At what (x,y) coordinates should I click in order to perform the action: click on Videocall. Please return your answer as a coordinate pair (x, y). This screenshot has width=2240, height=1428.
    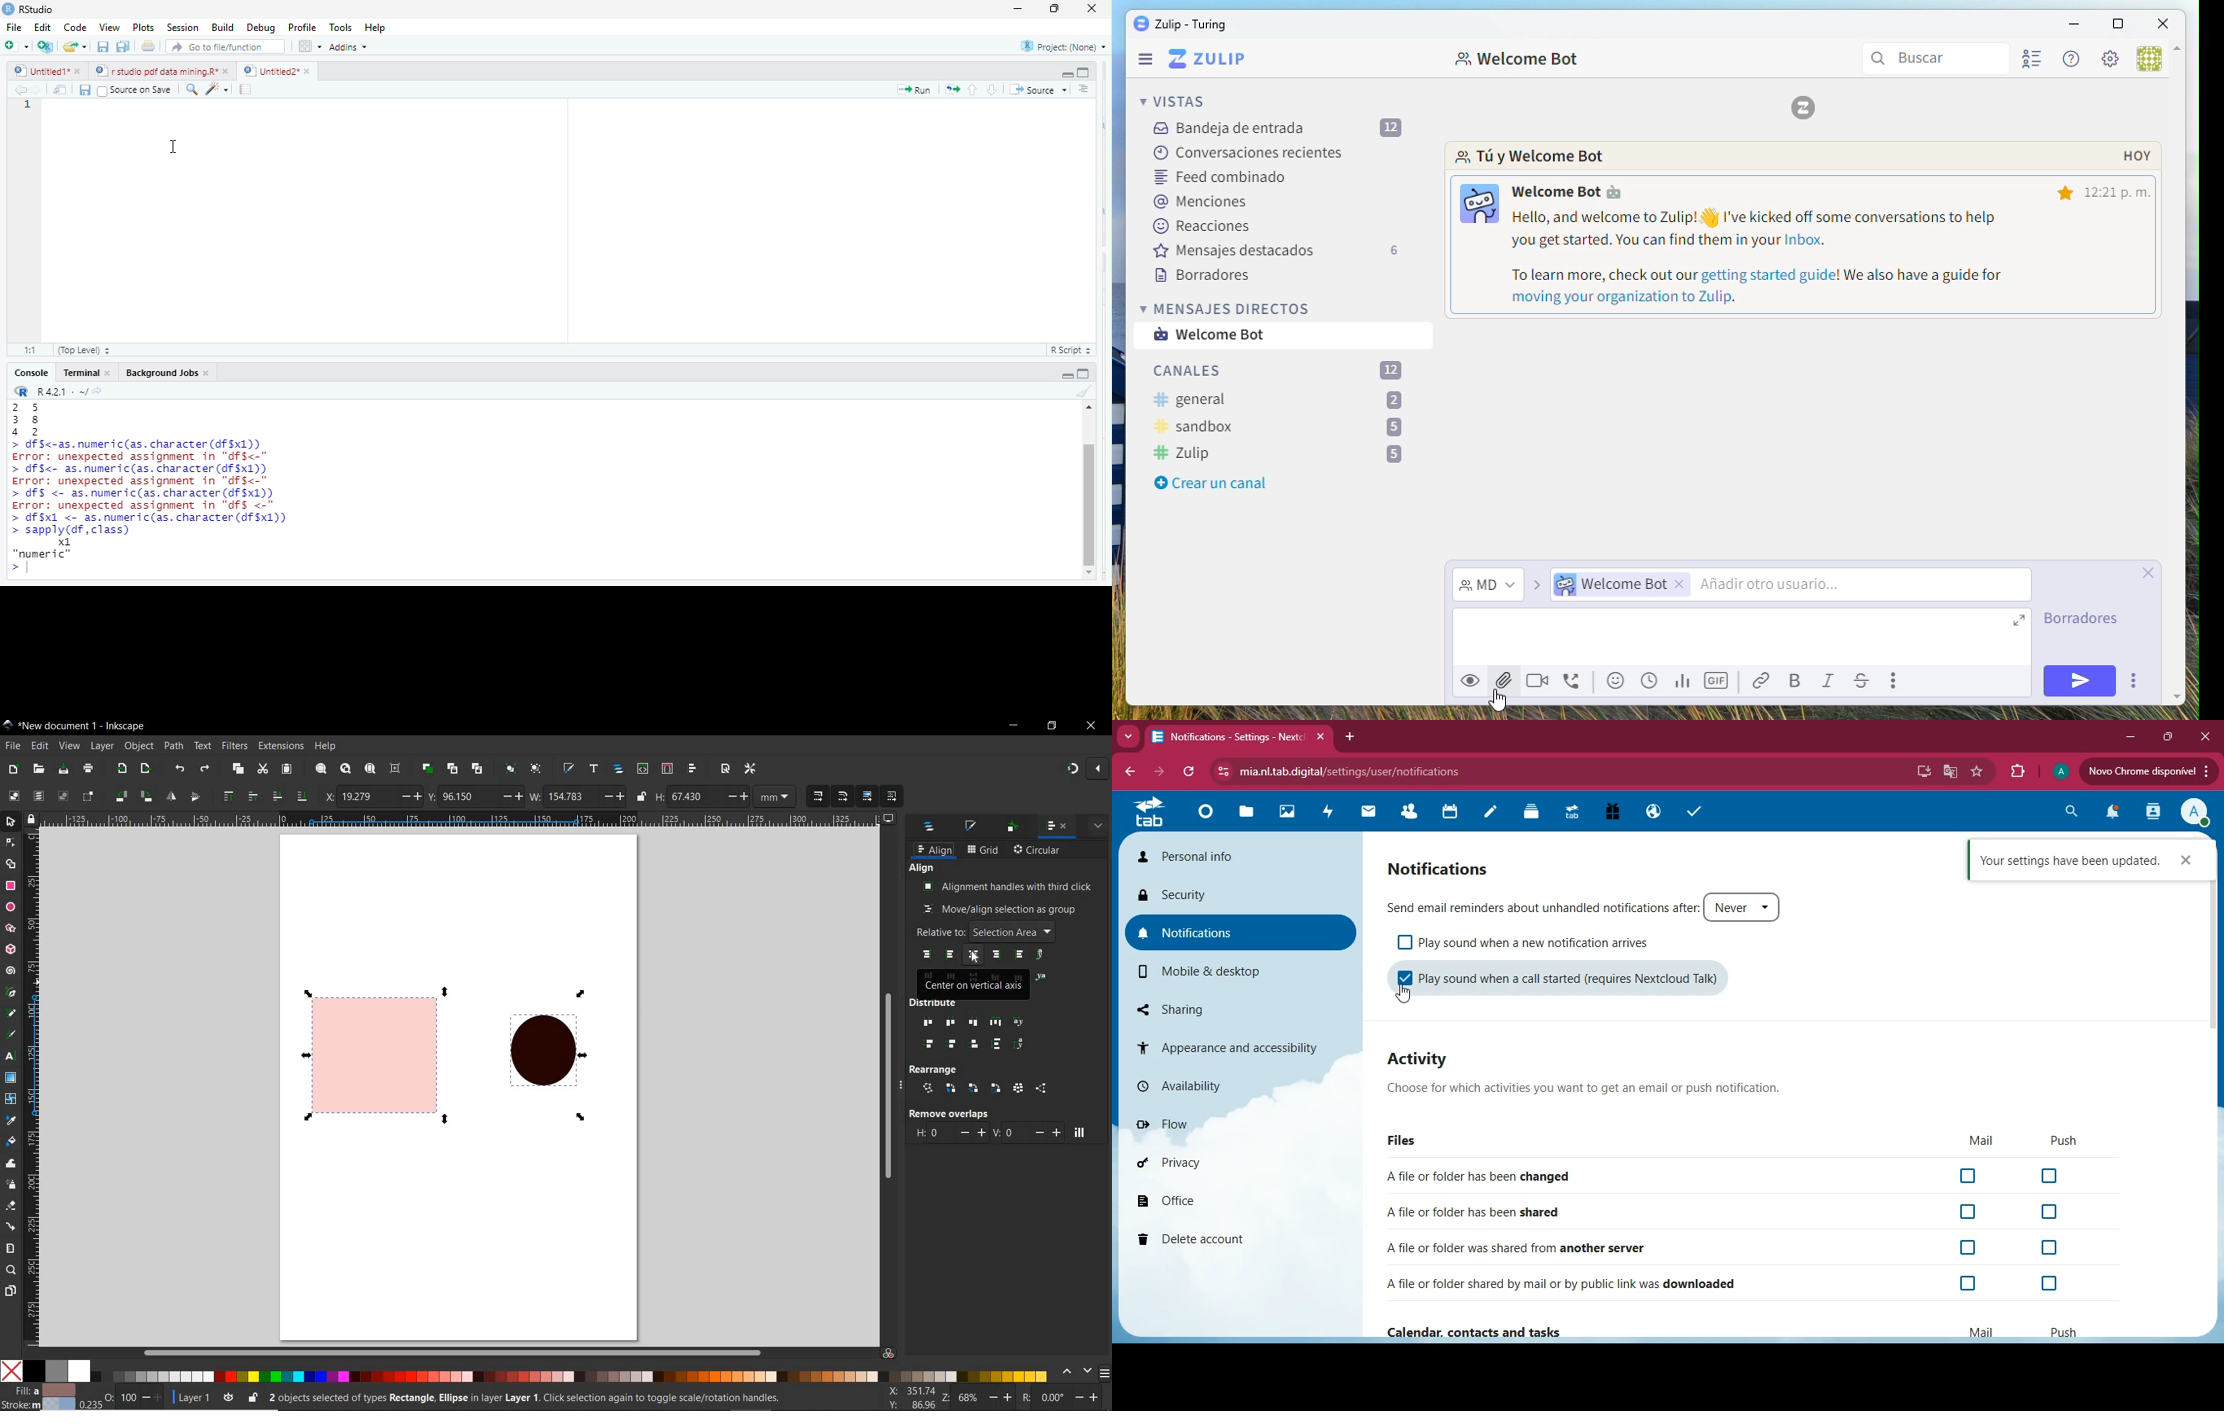
    Looking at the image, I should click on (1538, 679).